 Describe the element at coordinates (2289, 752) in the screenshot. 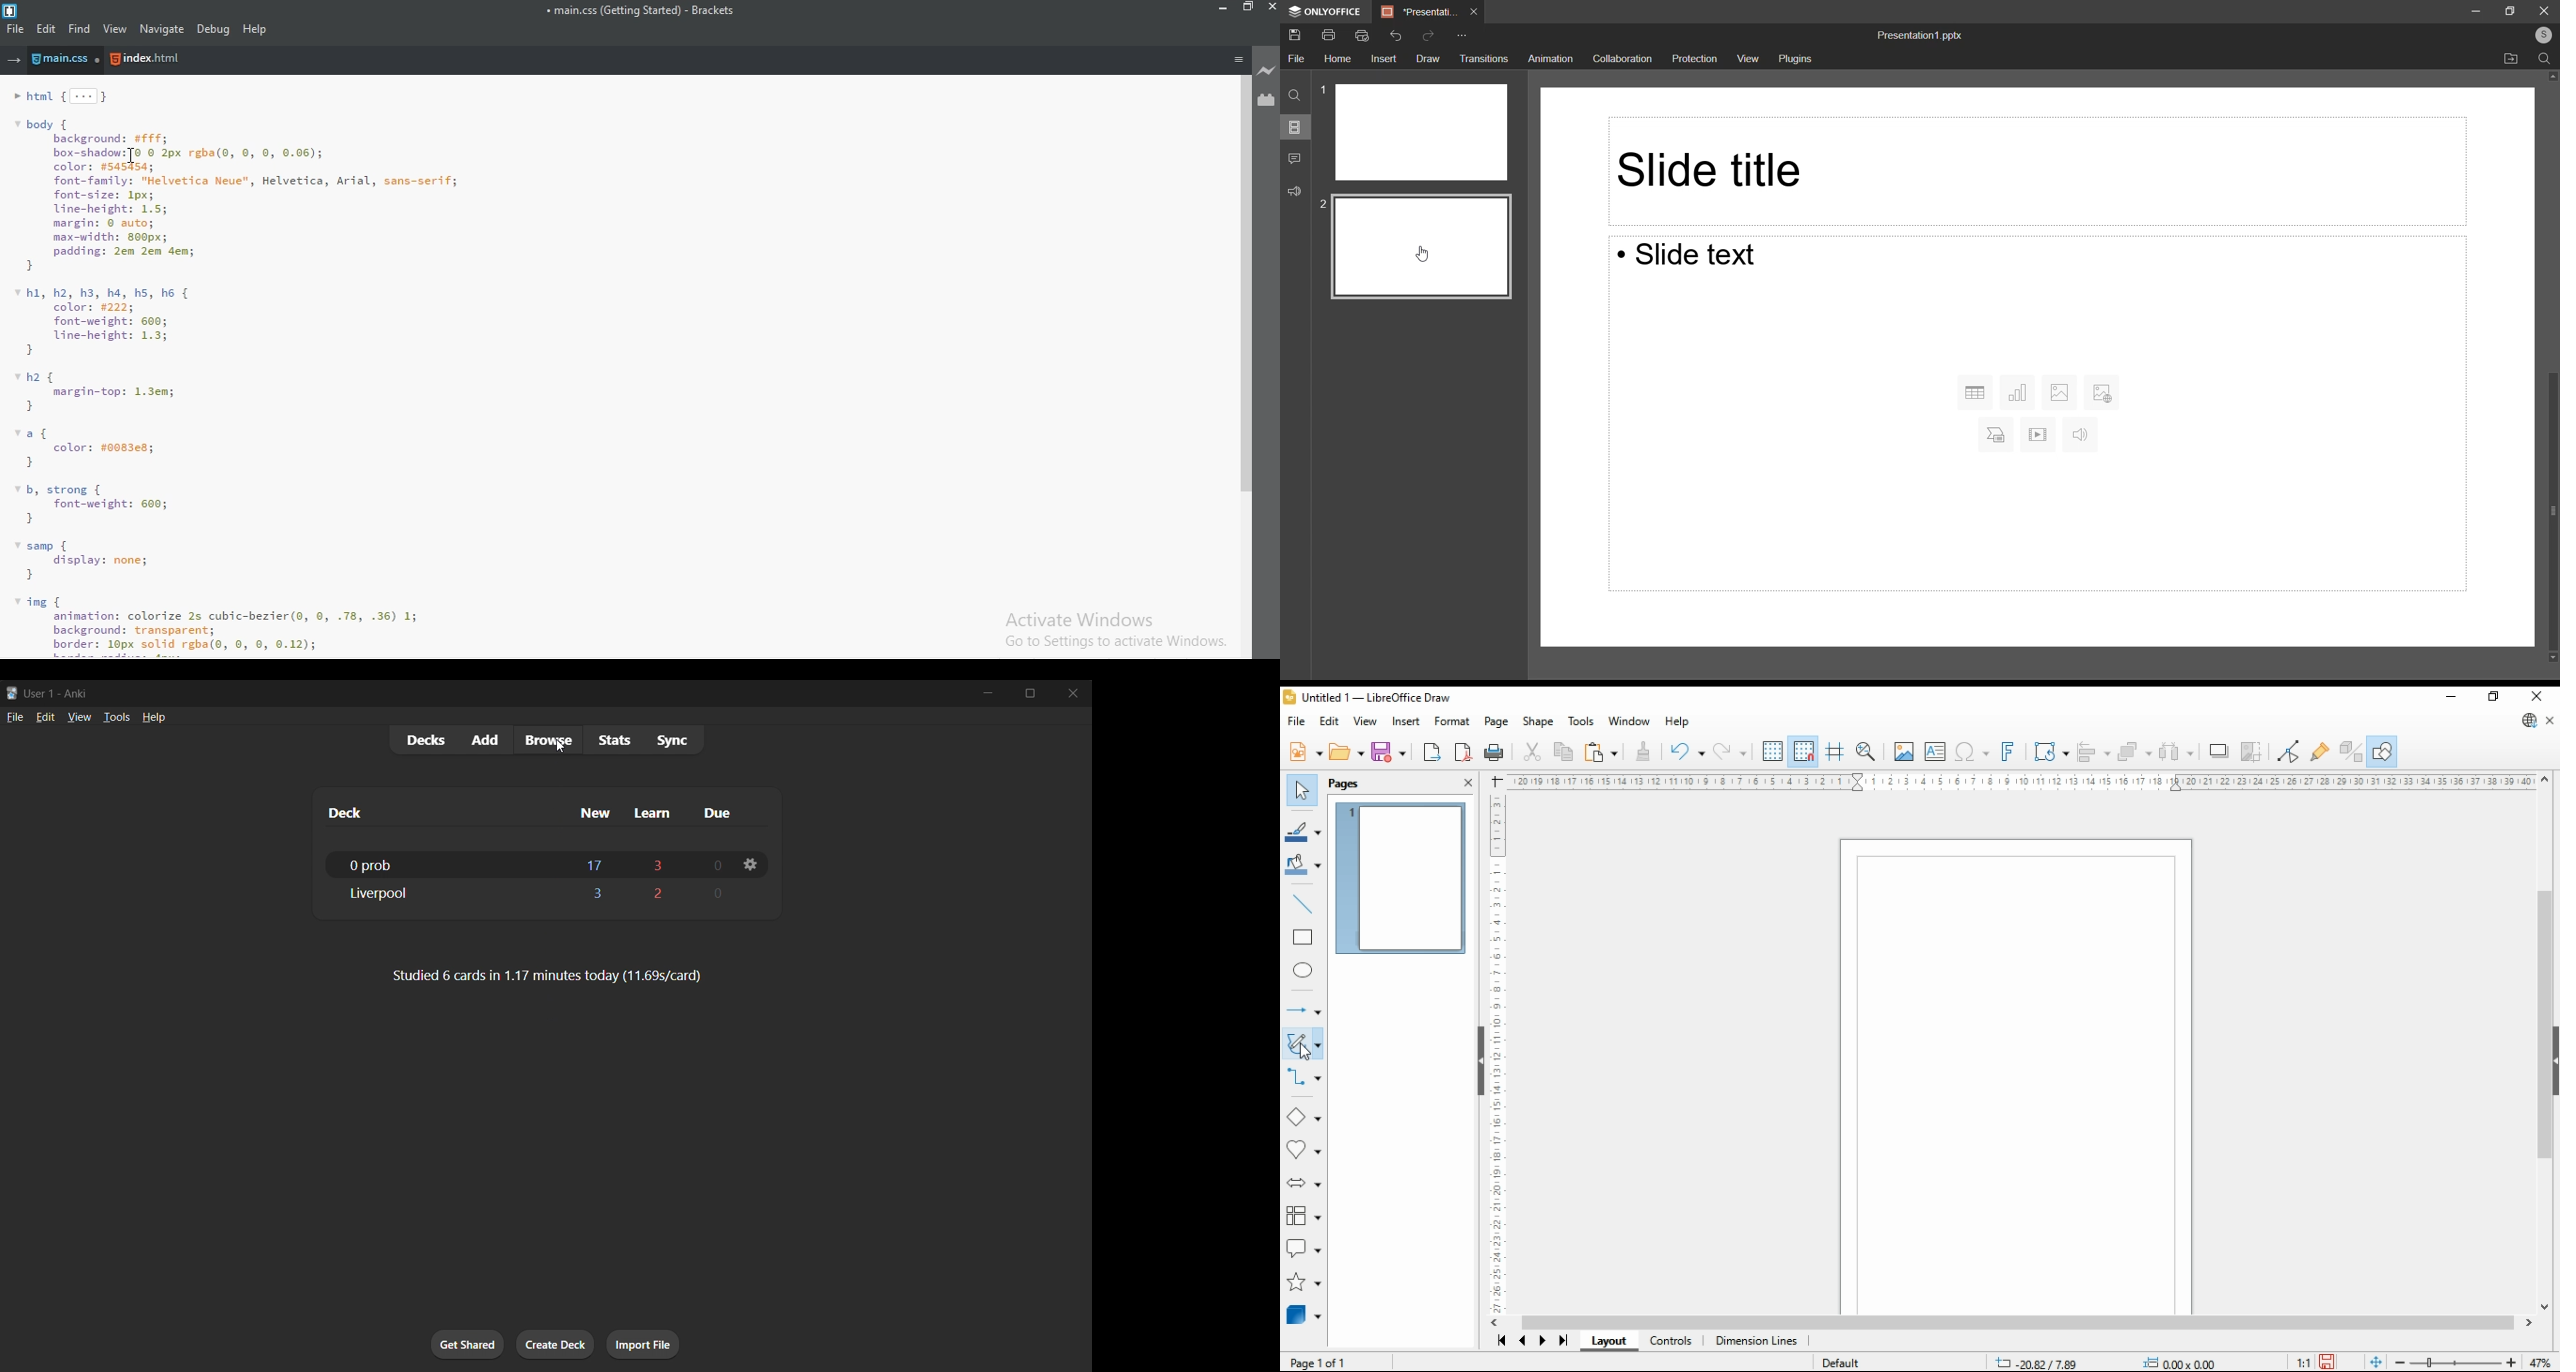

I see `toggle endpoint edit mode` at that location.